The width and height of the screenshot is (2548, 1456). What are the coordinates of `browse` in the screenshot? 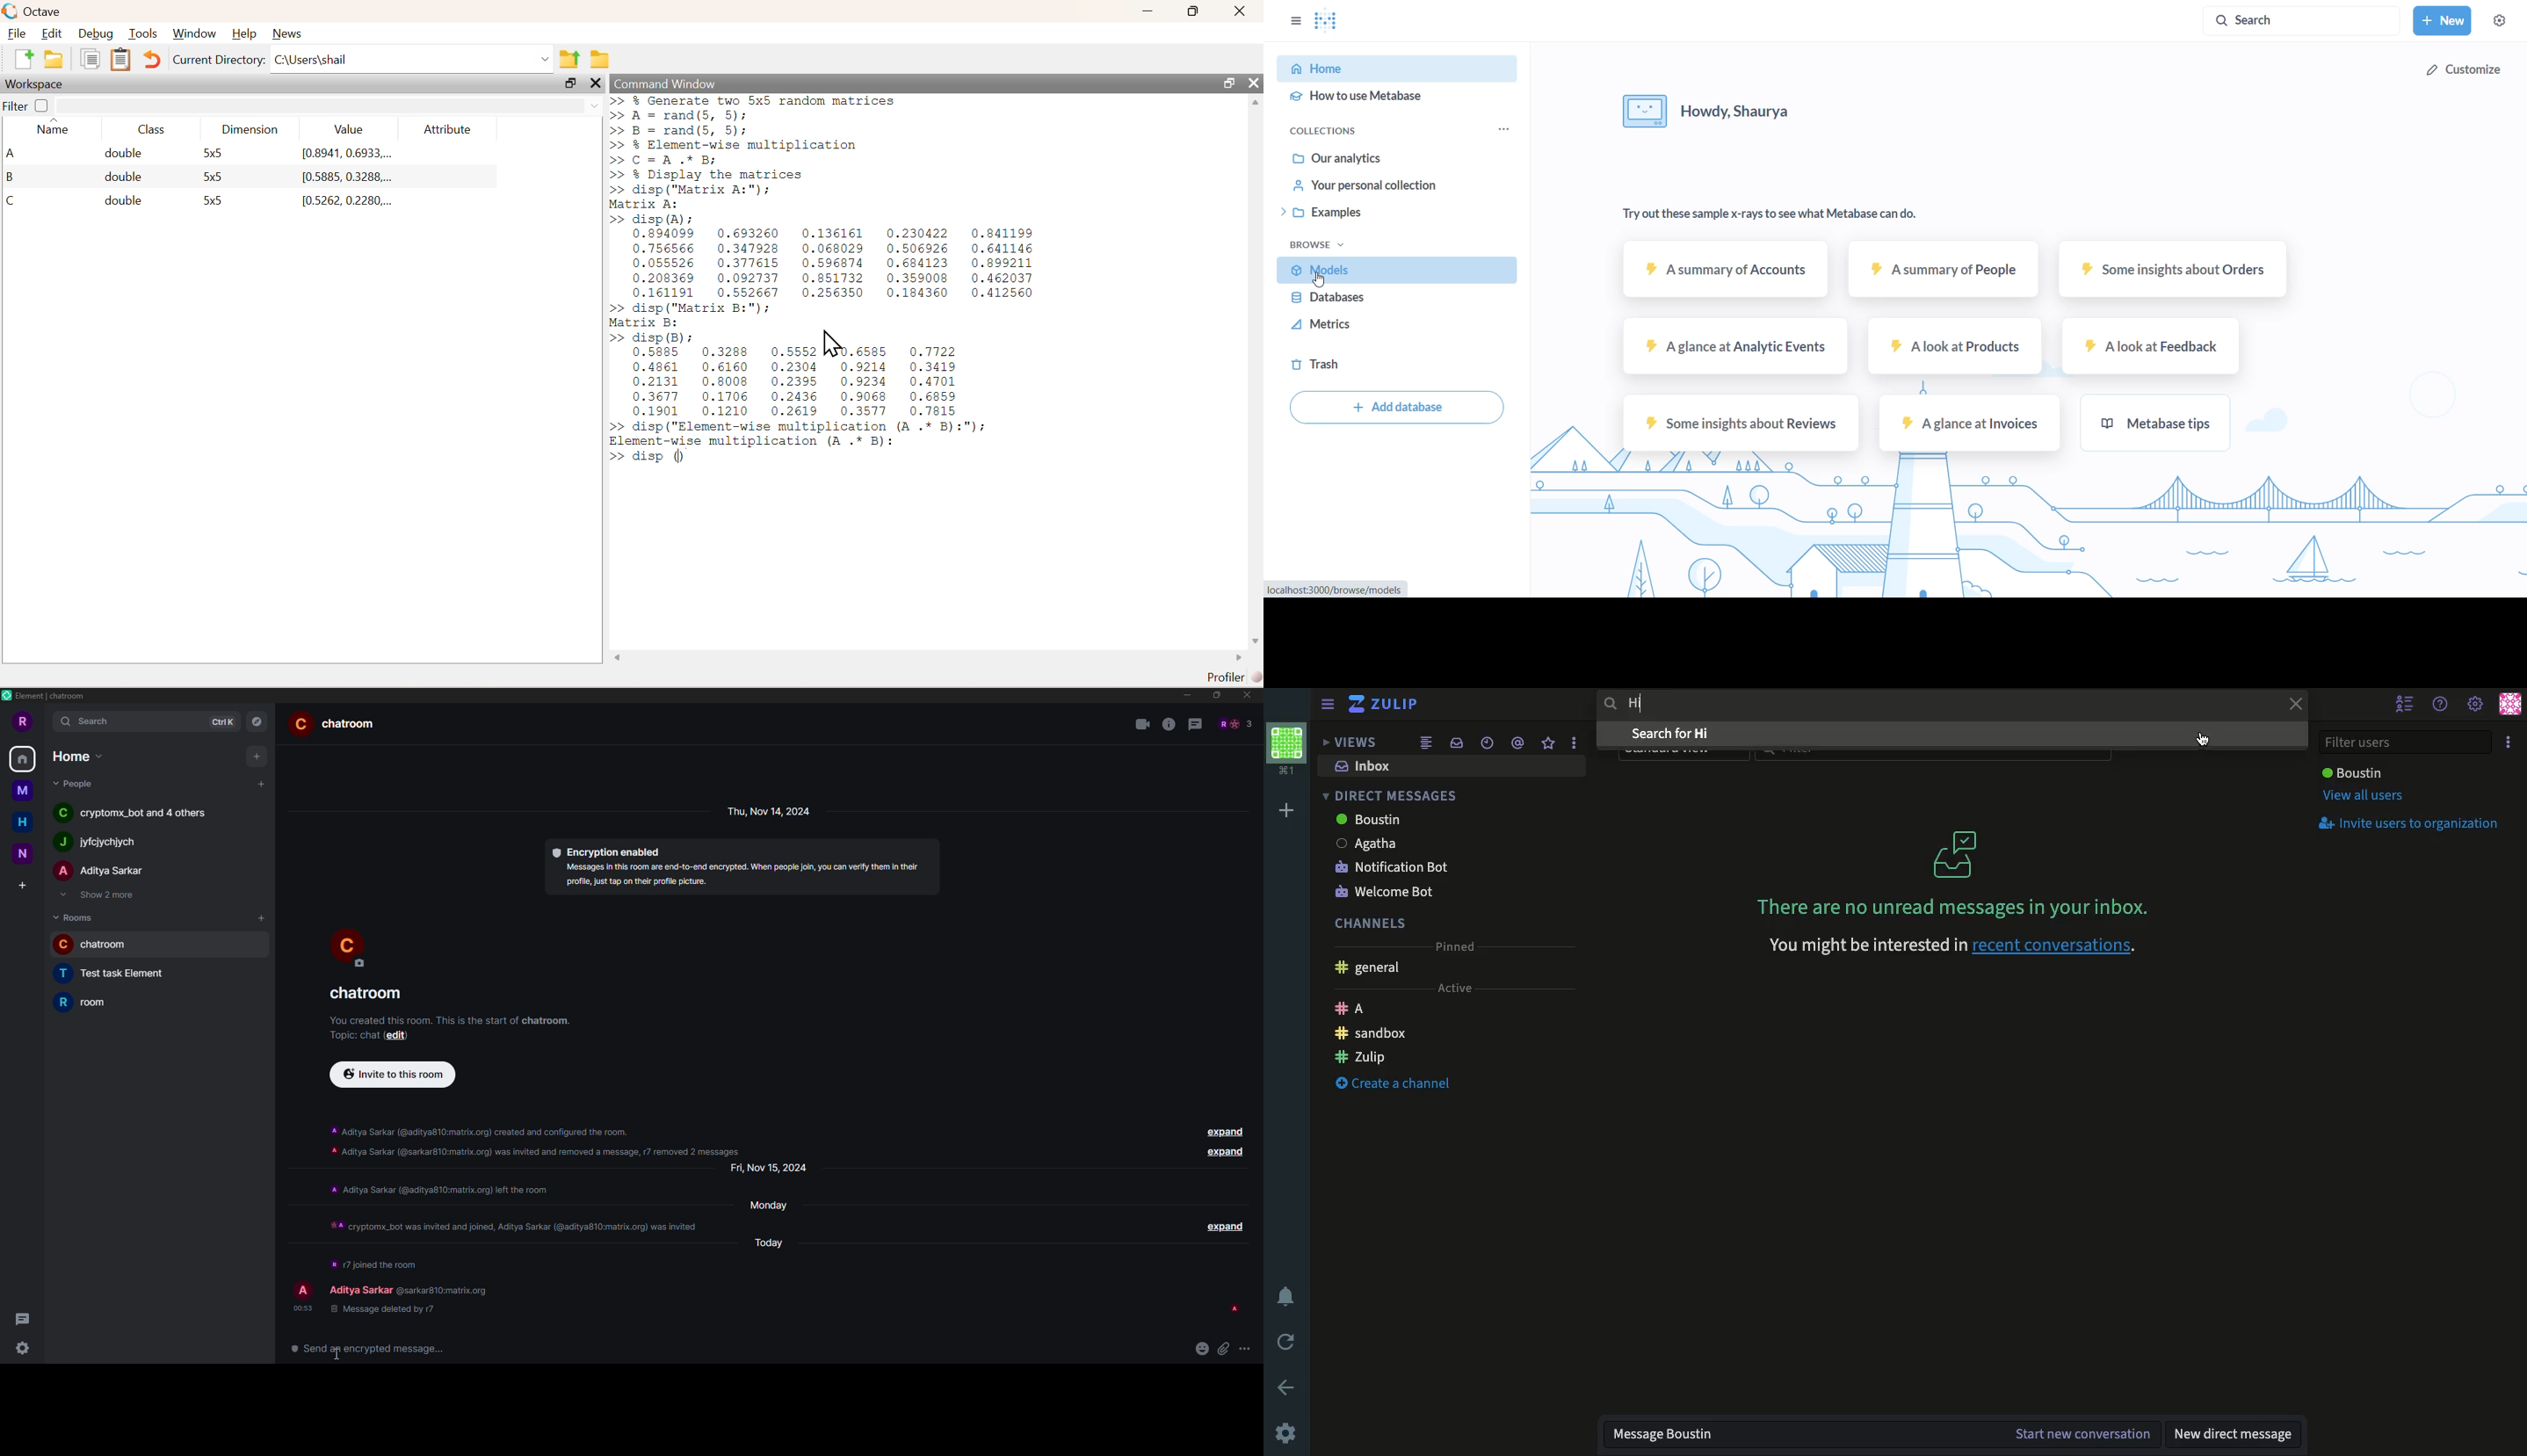 It's located at (1317, 245).